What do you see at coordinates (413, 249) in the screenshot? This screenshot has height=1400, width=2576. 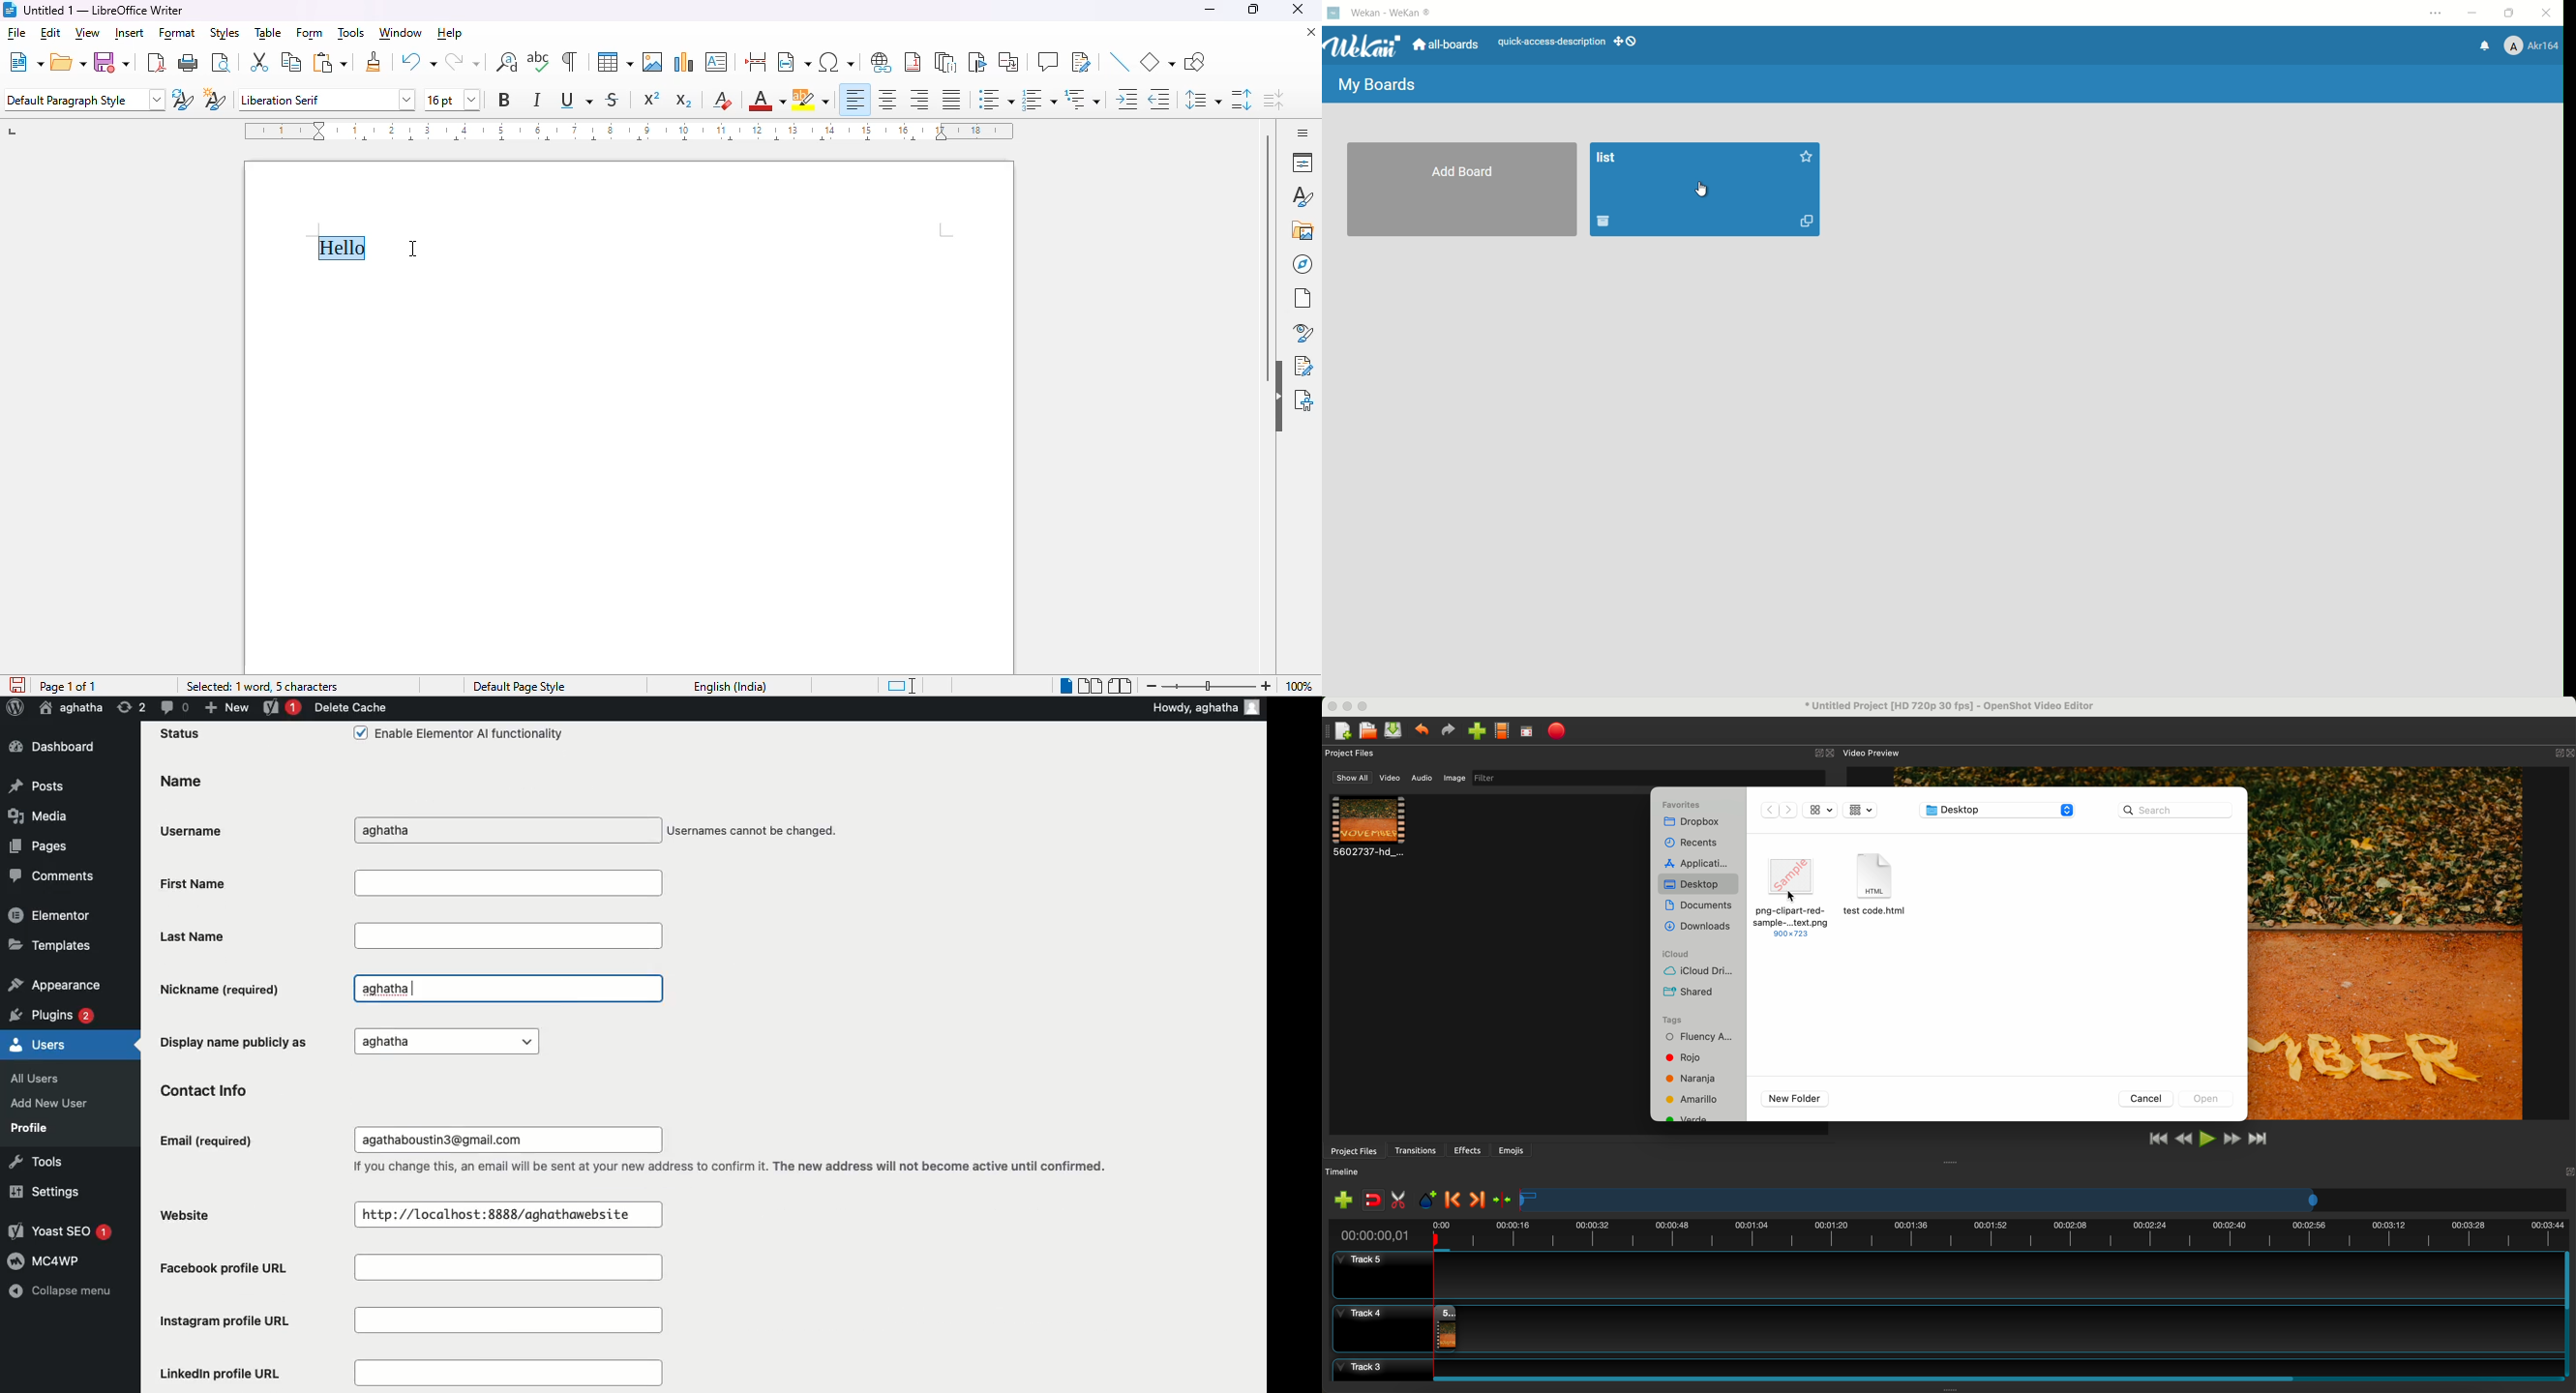 I see `cursor` at bounding box center [413, 249].